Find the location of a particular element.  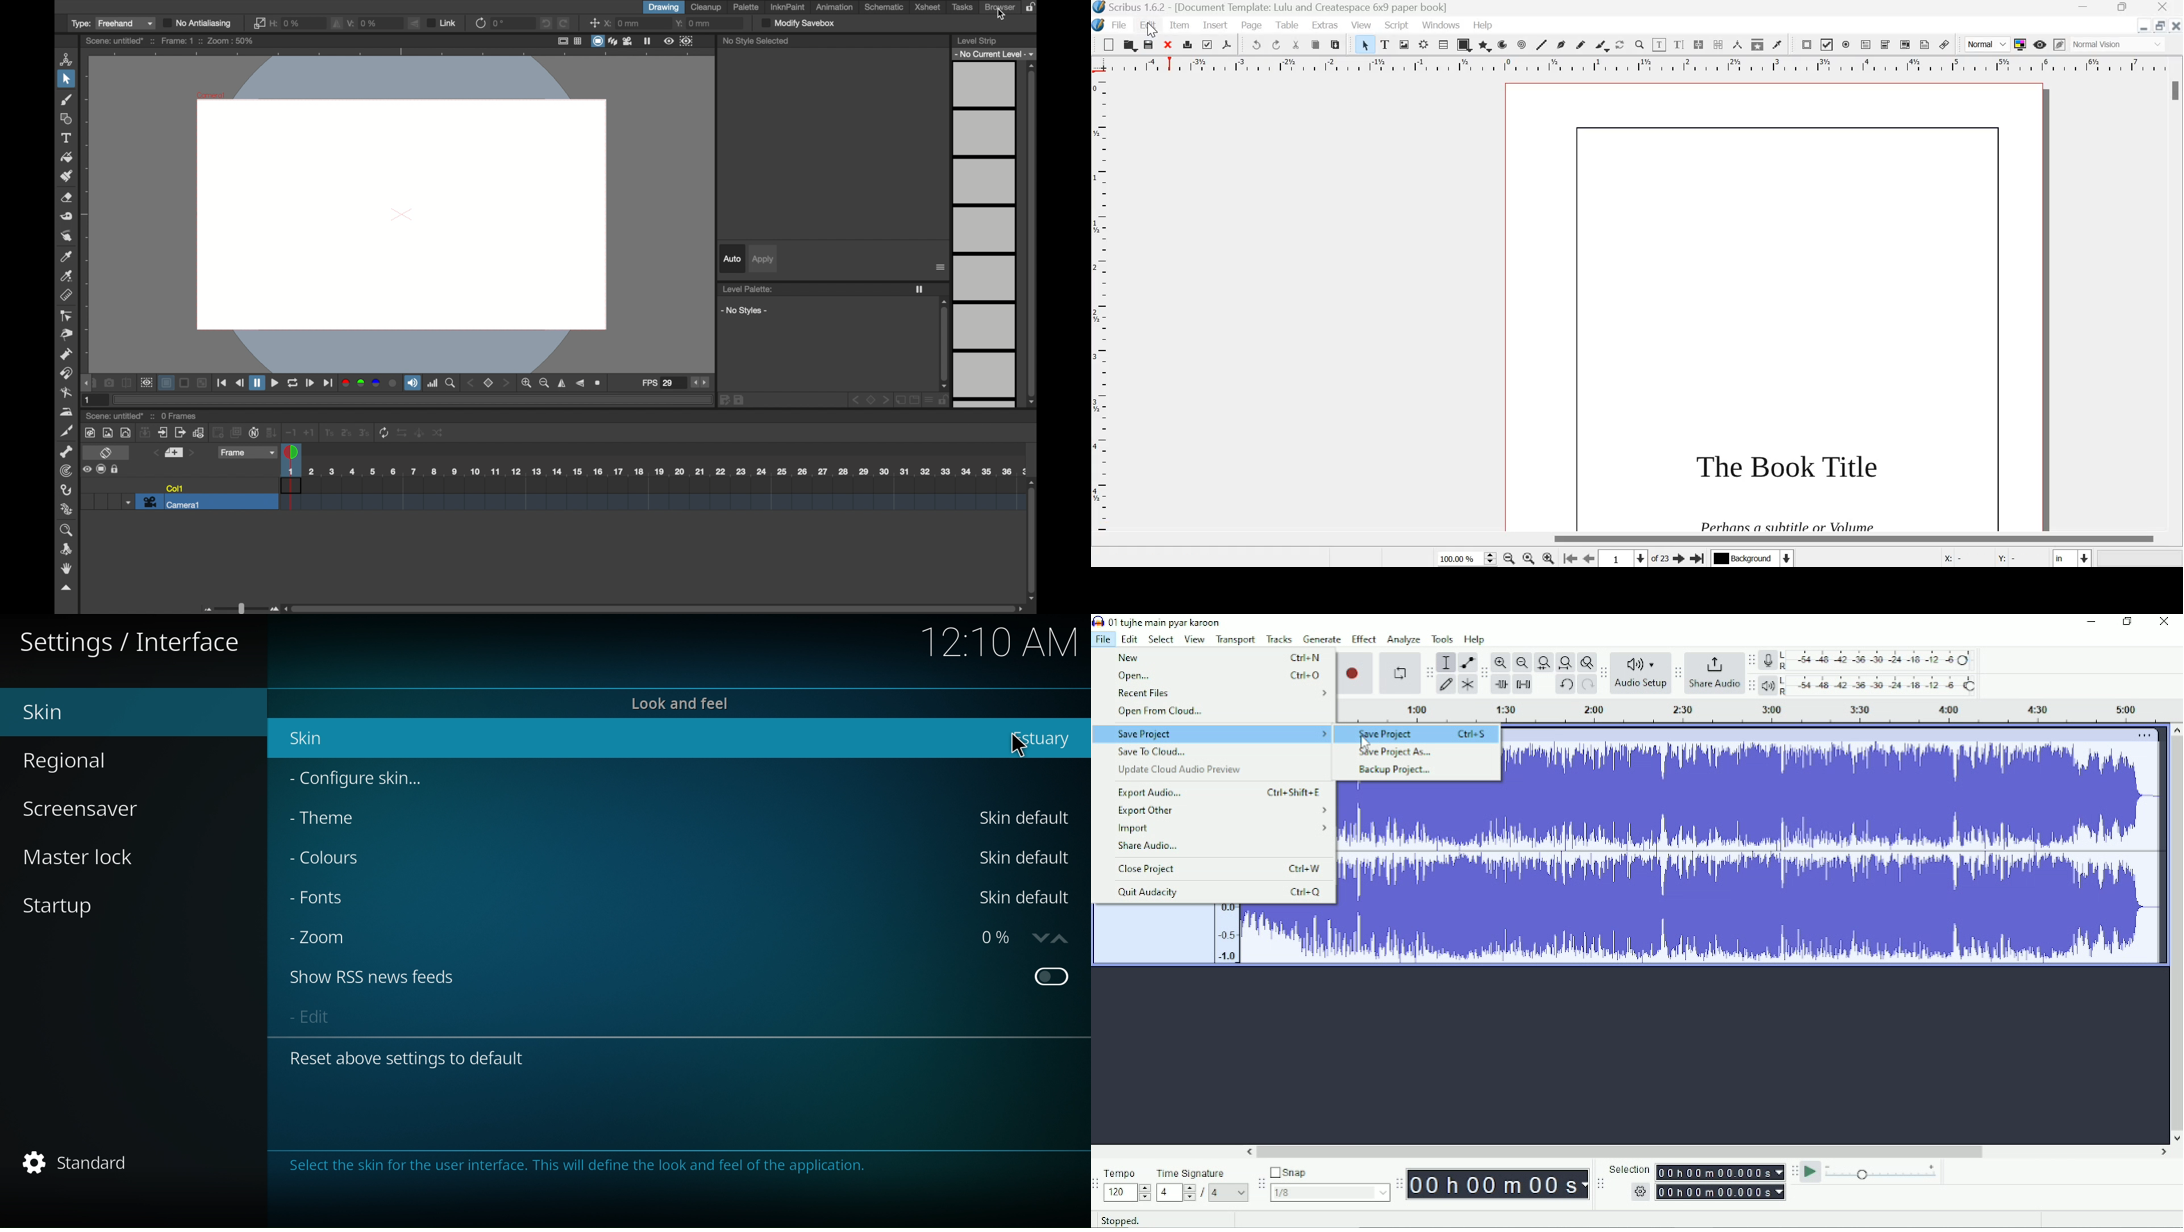

Import is located at coordinates (1222, 829).